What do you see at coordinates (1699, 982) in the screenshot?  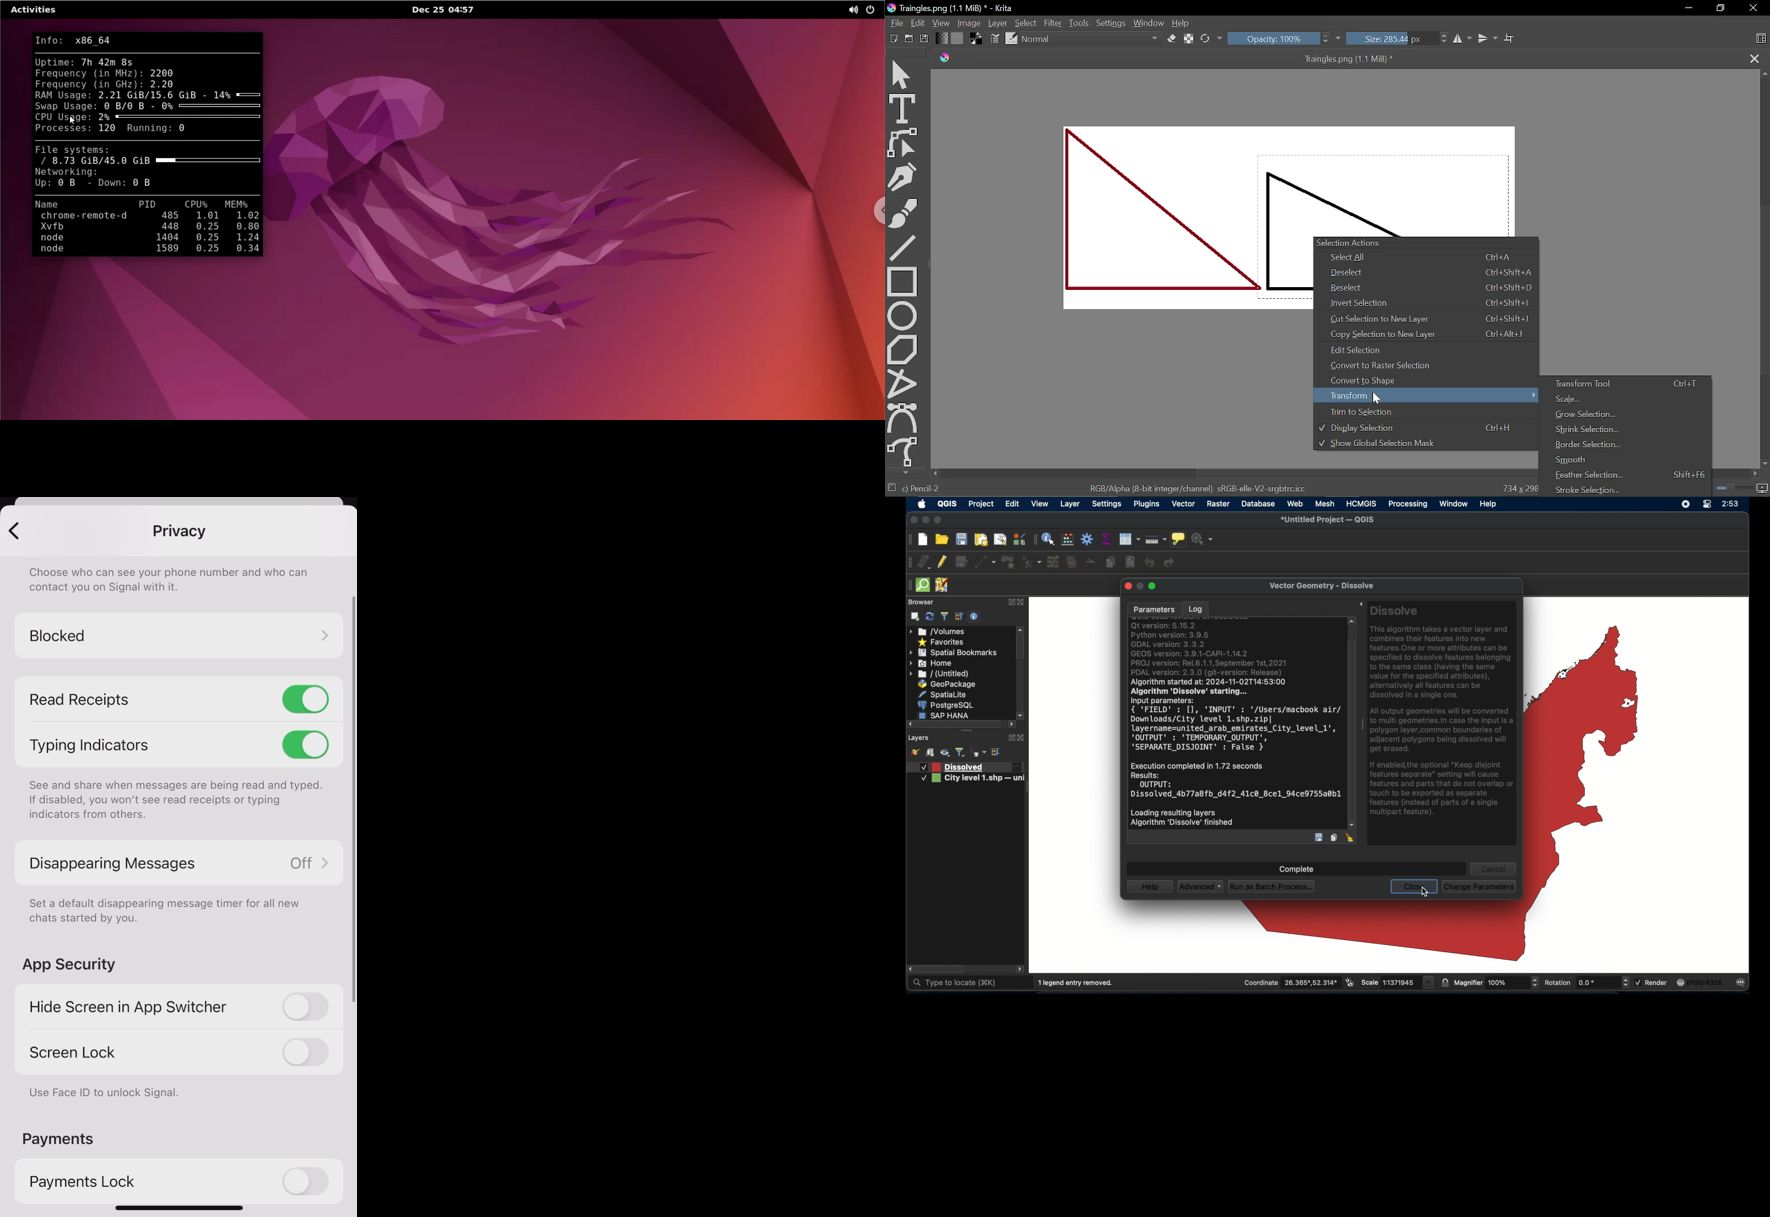 I see `current crs` at bounding box center [1699, 982].